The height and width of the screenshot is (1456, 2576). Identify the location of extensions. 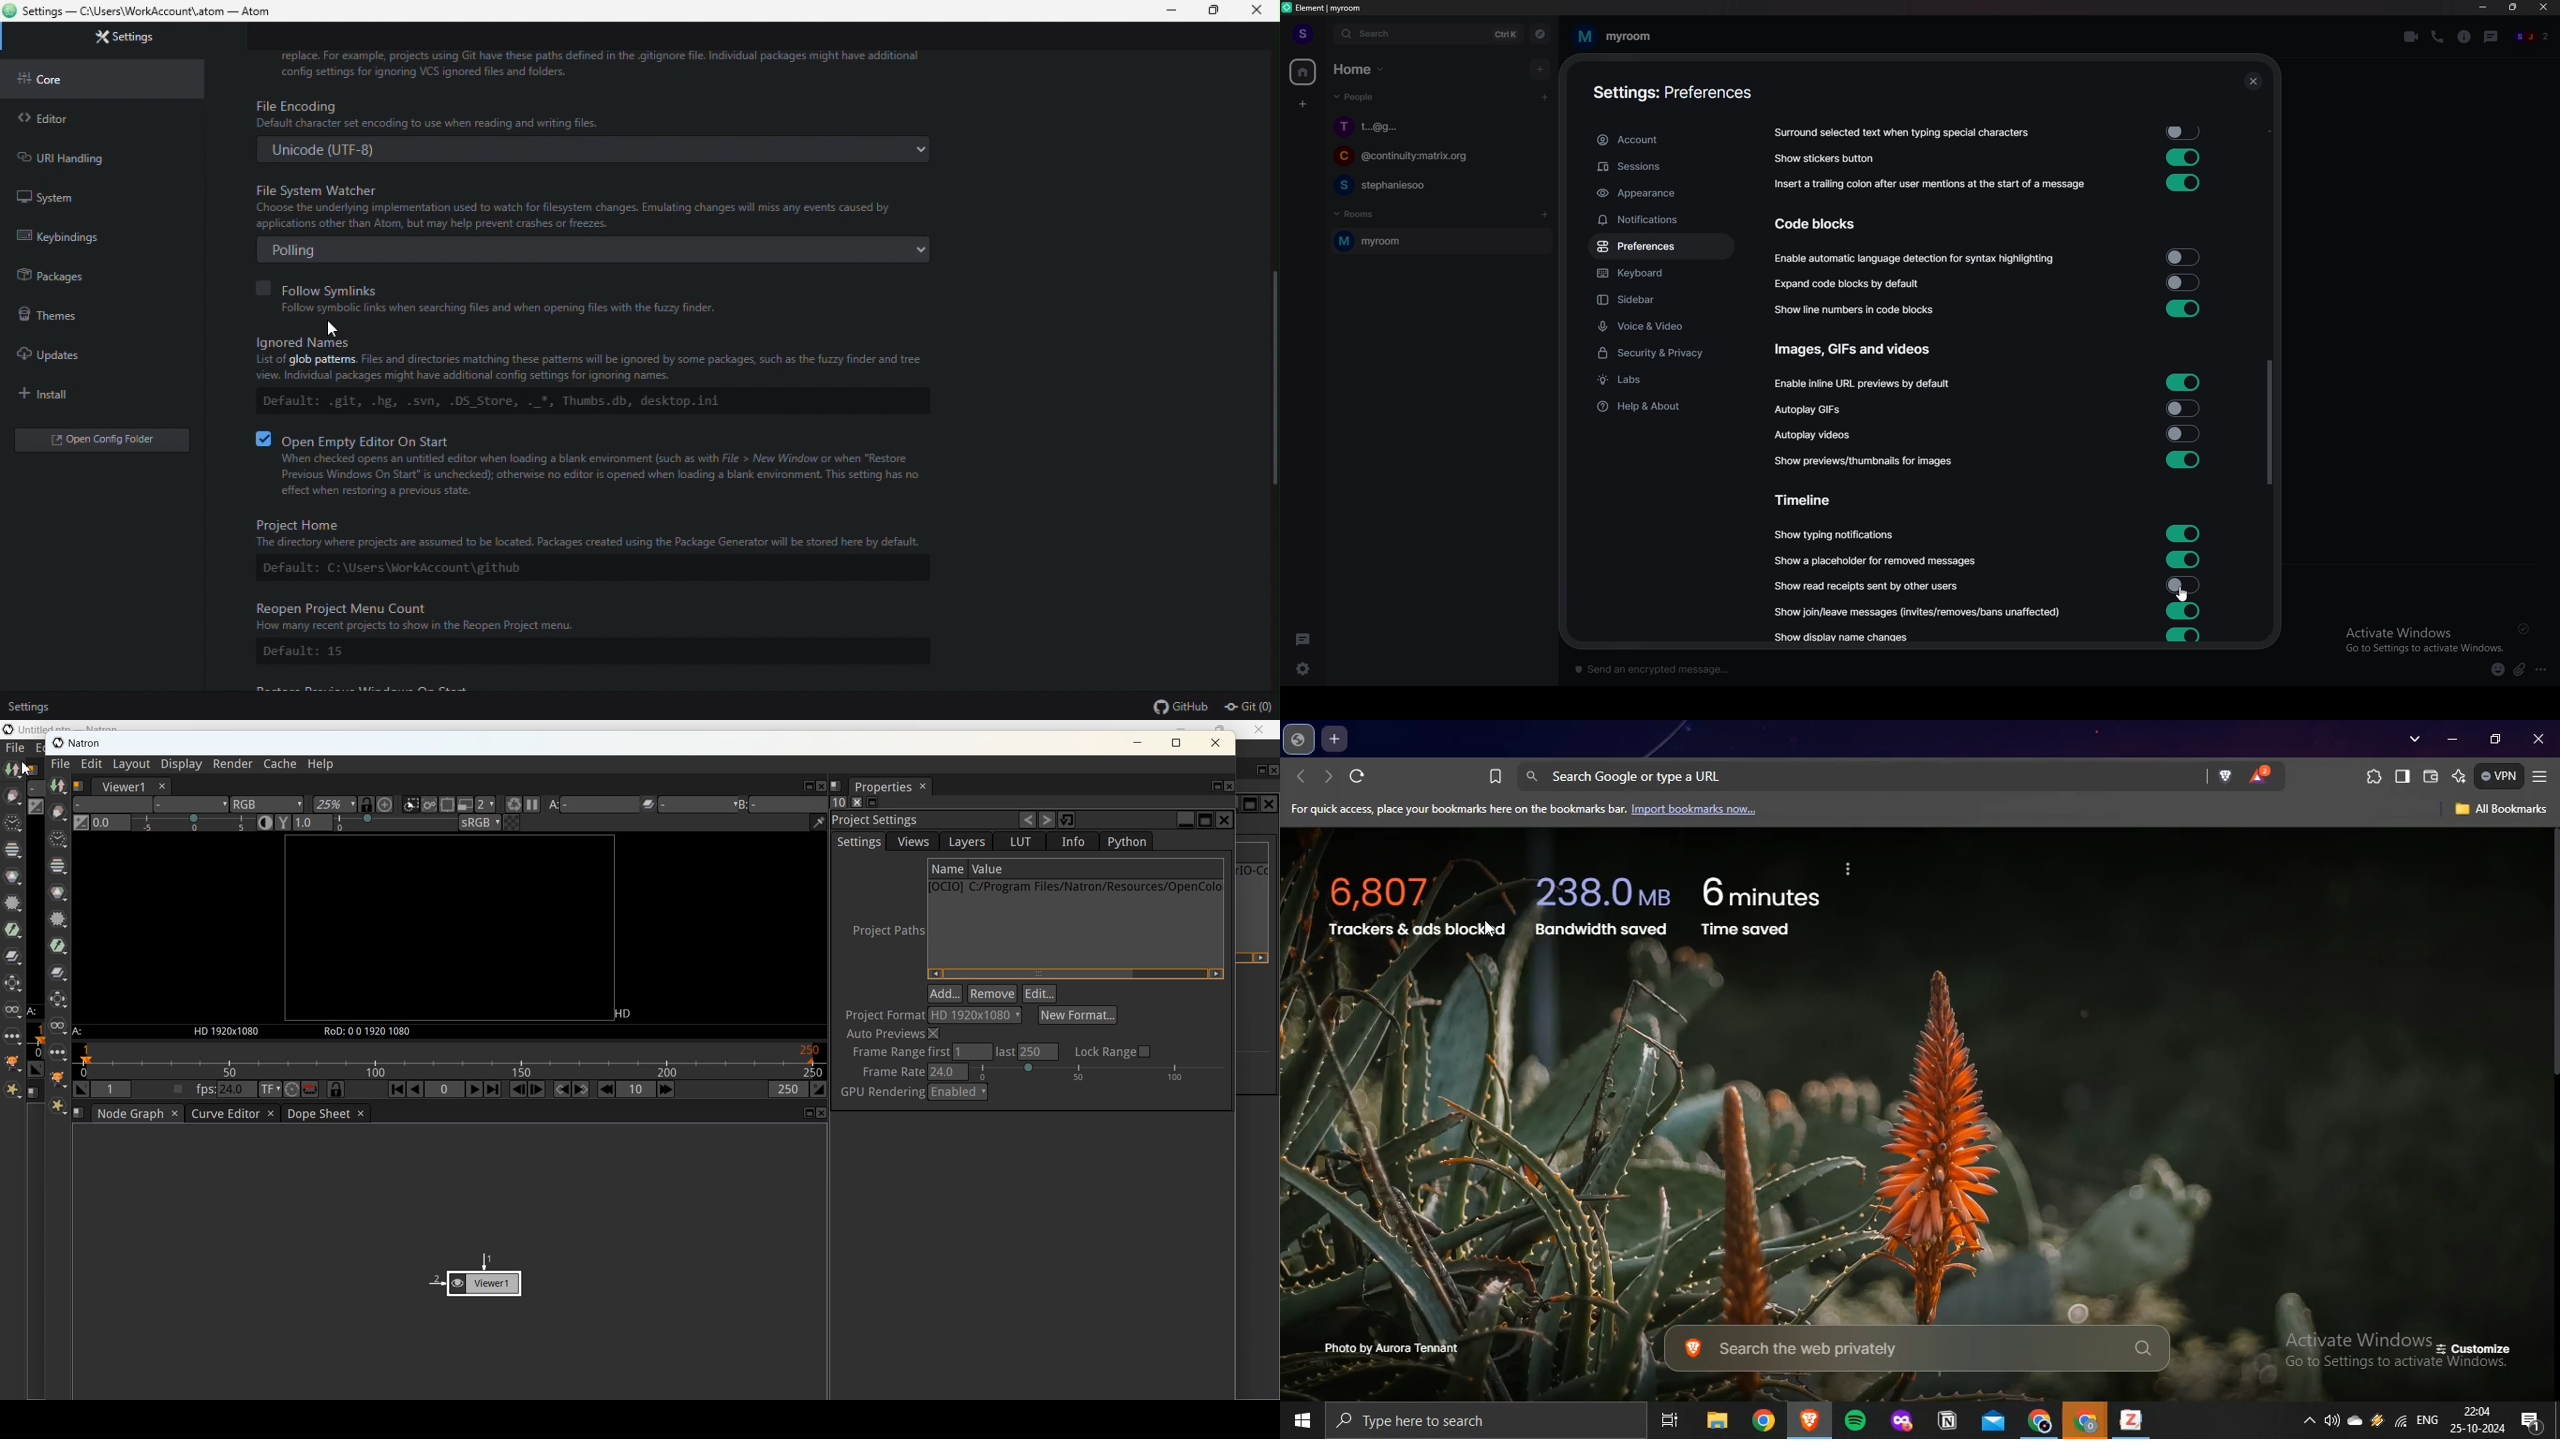
(2374, 777).